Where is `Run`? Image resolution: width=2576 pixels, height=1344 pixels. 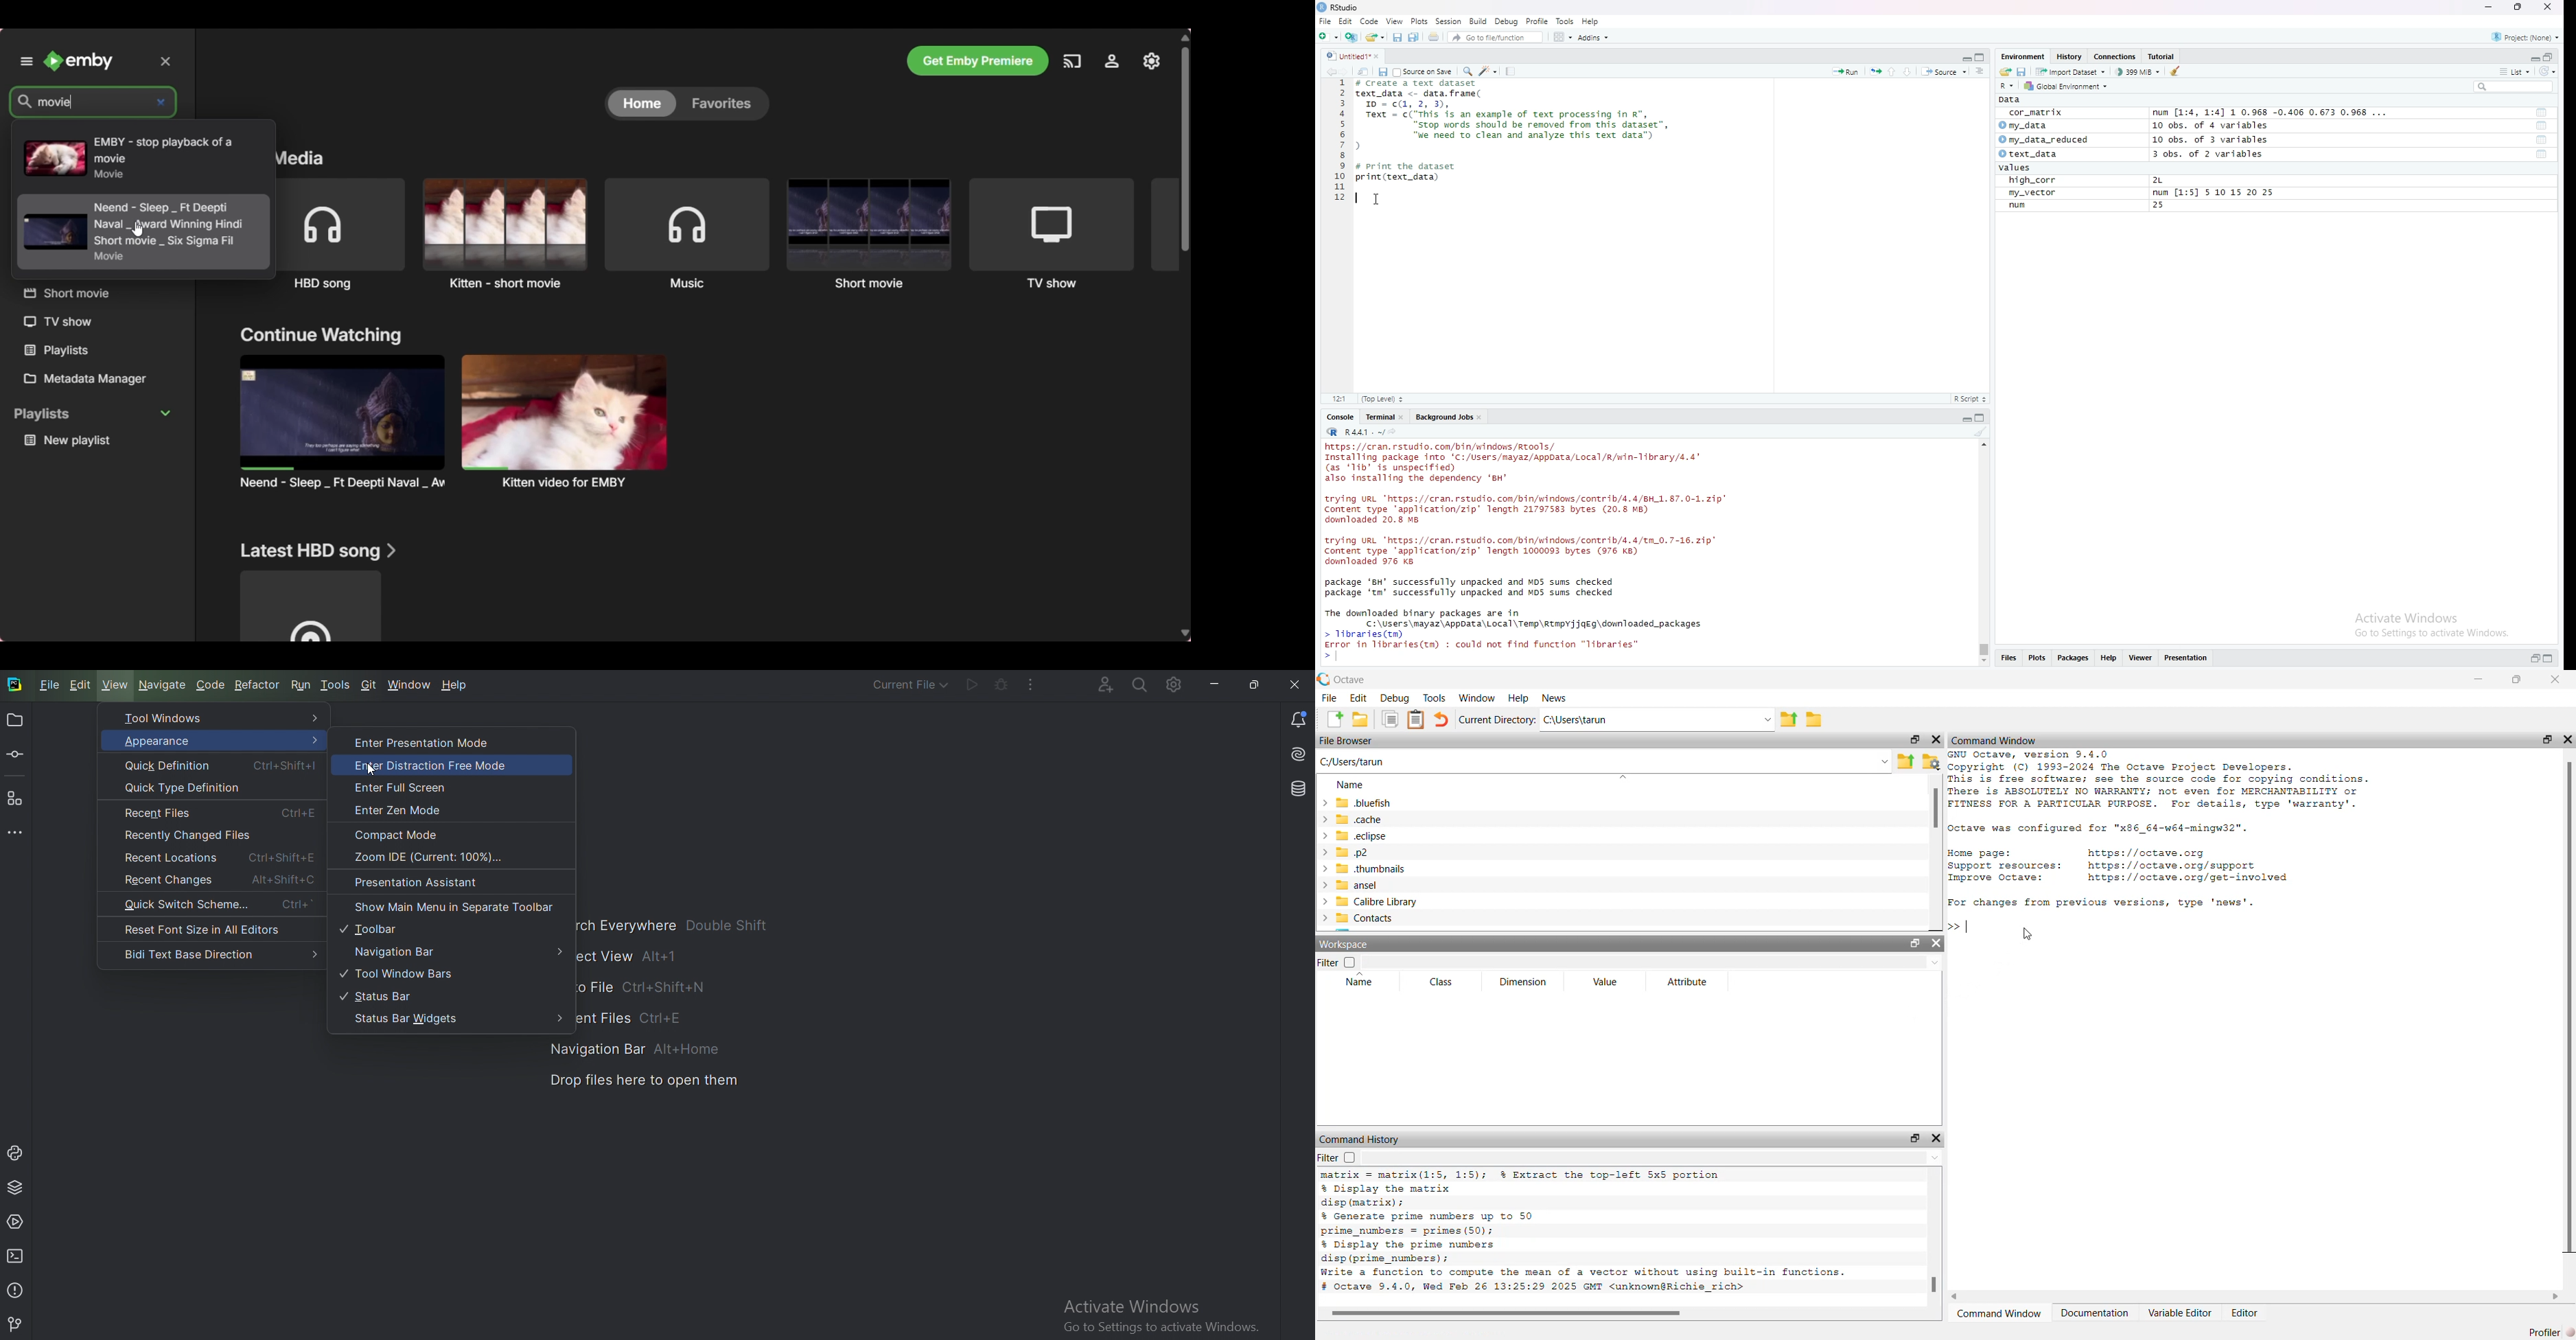
Run is located at coordinates (971, 685).